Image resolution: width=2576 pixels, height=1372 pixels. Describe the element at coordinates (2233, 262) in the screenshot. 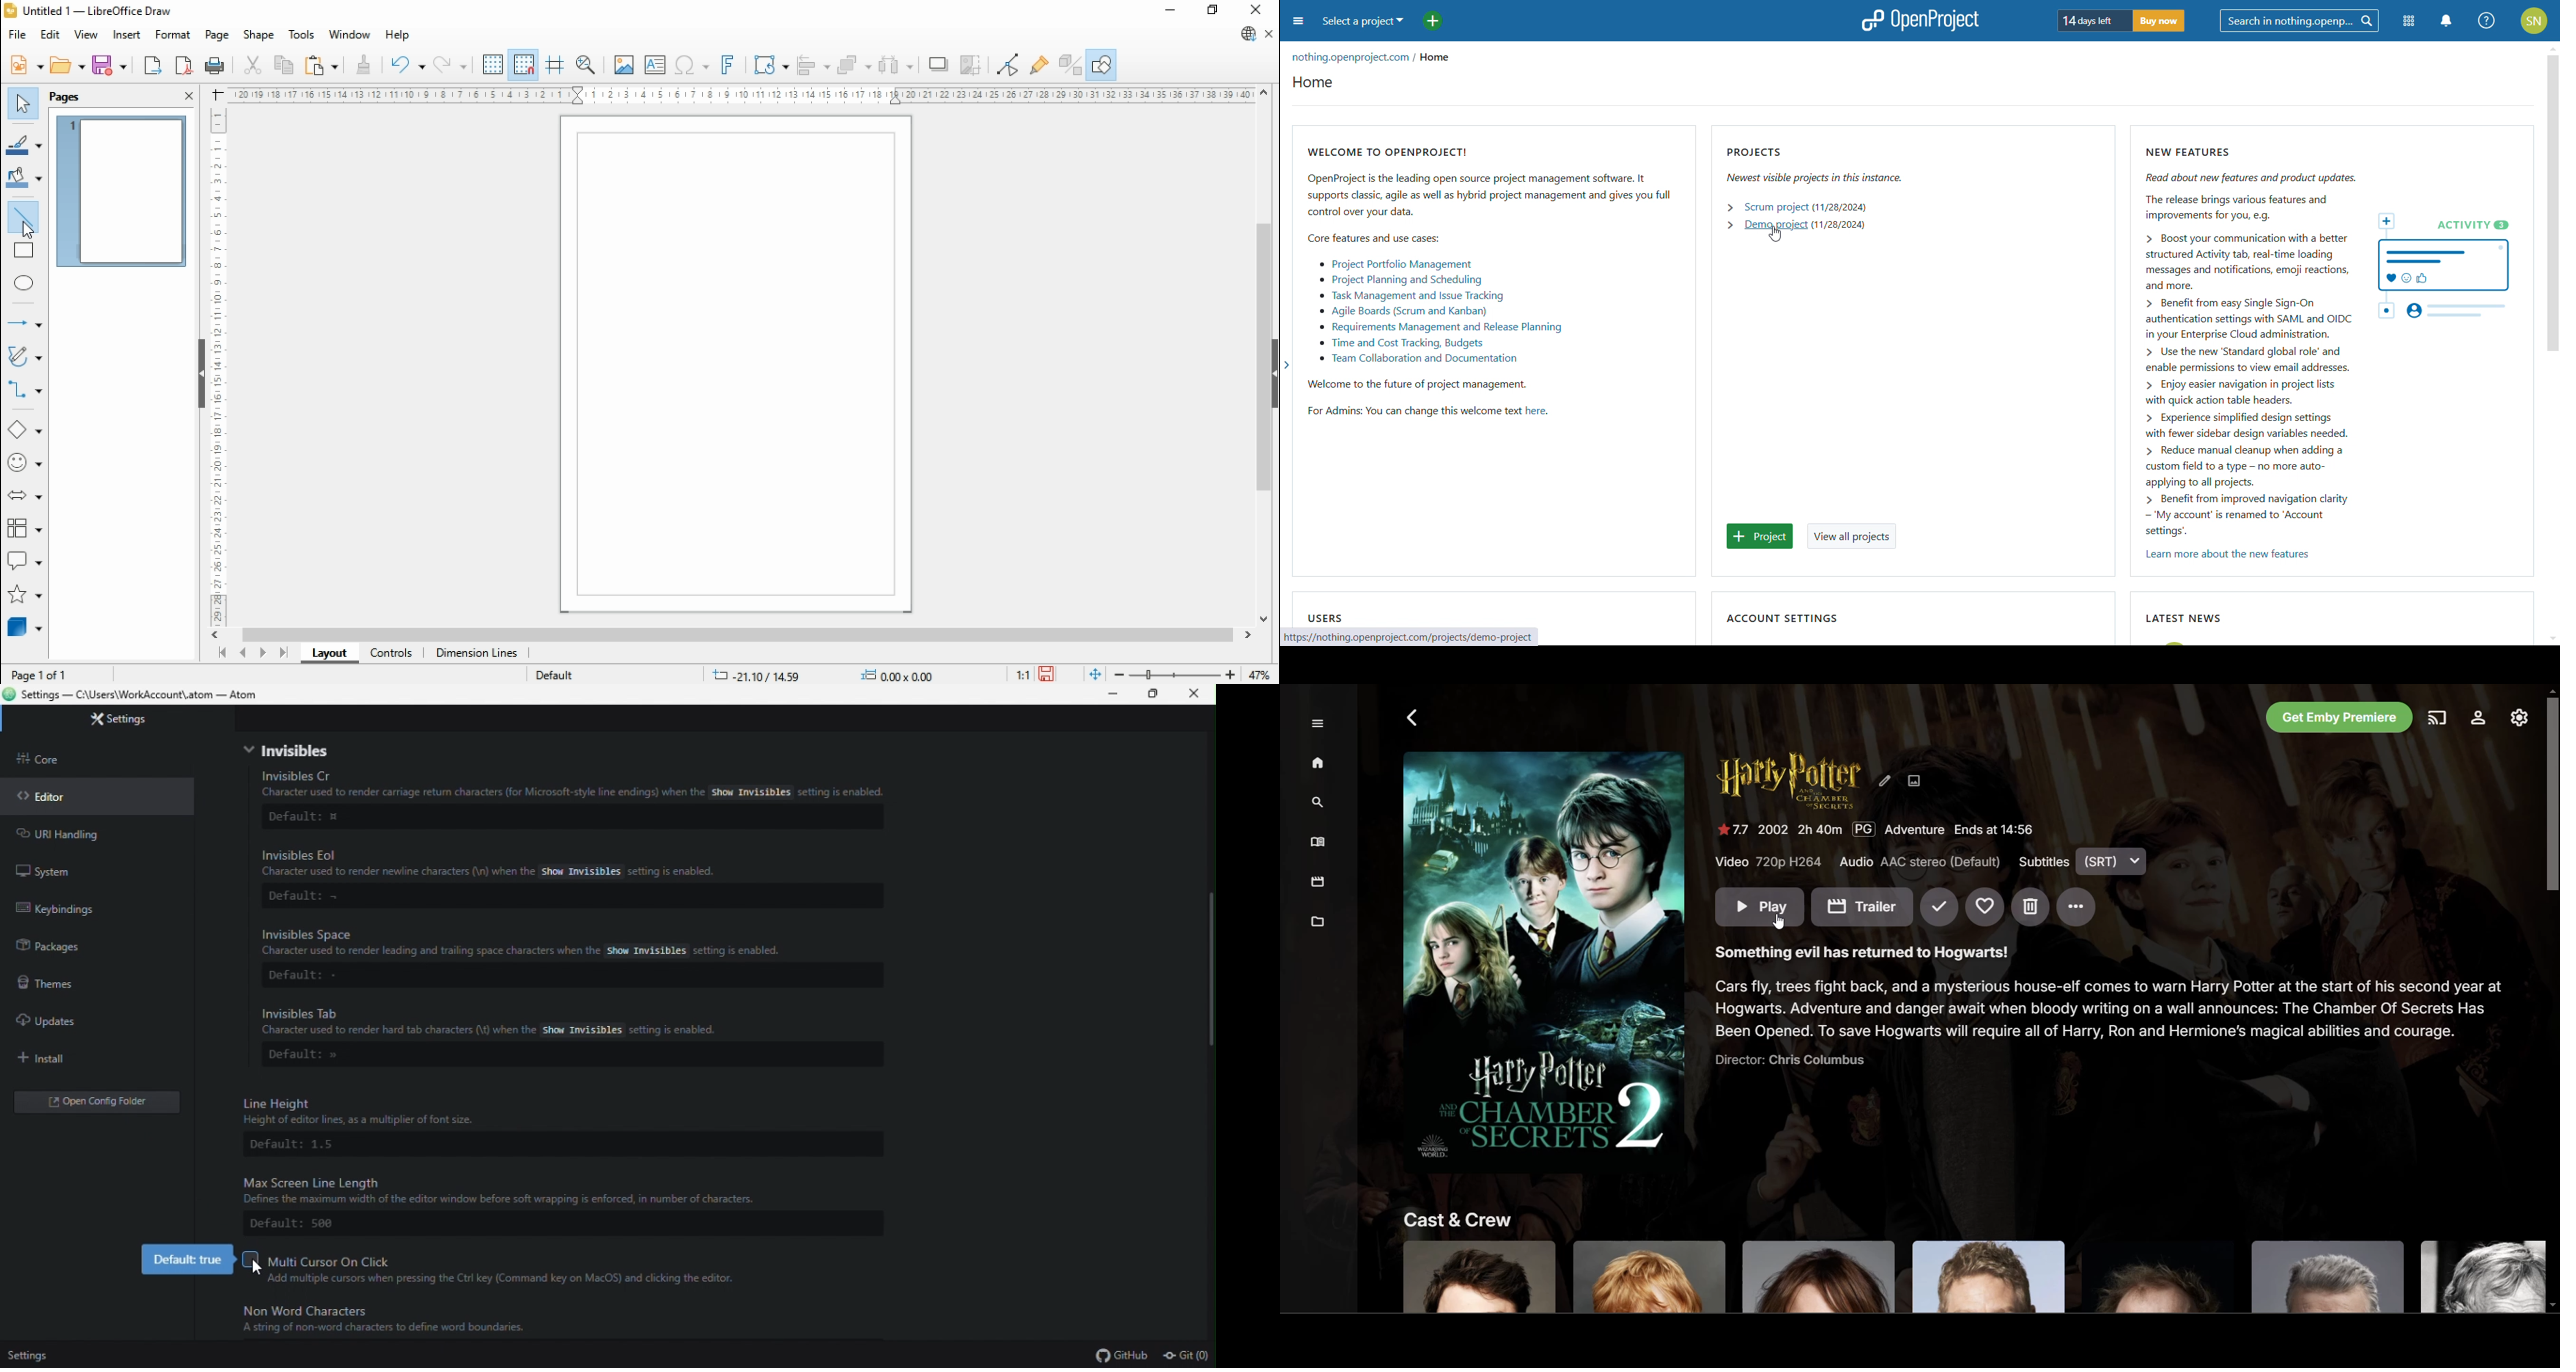

I see `> Boost your communication with a better
structured Activity tab, real-time loading
messages and notifications, emoji reactions,
and more.` at that location.